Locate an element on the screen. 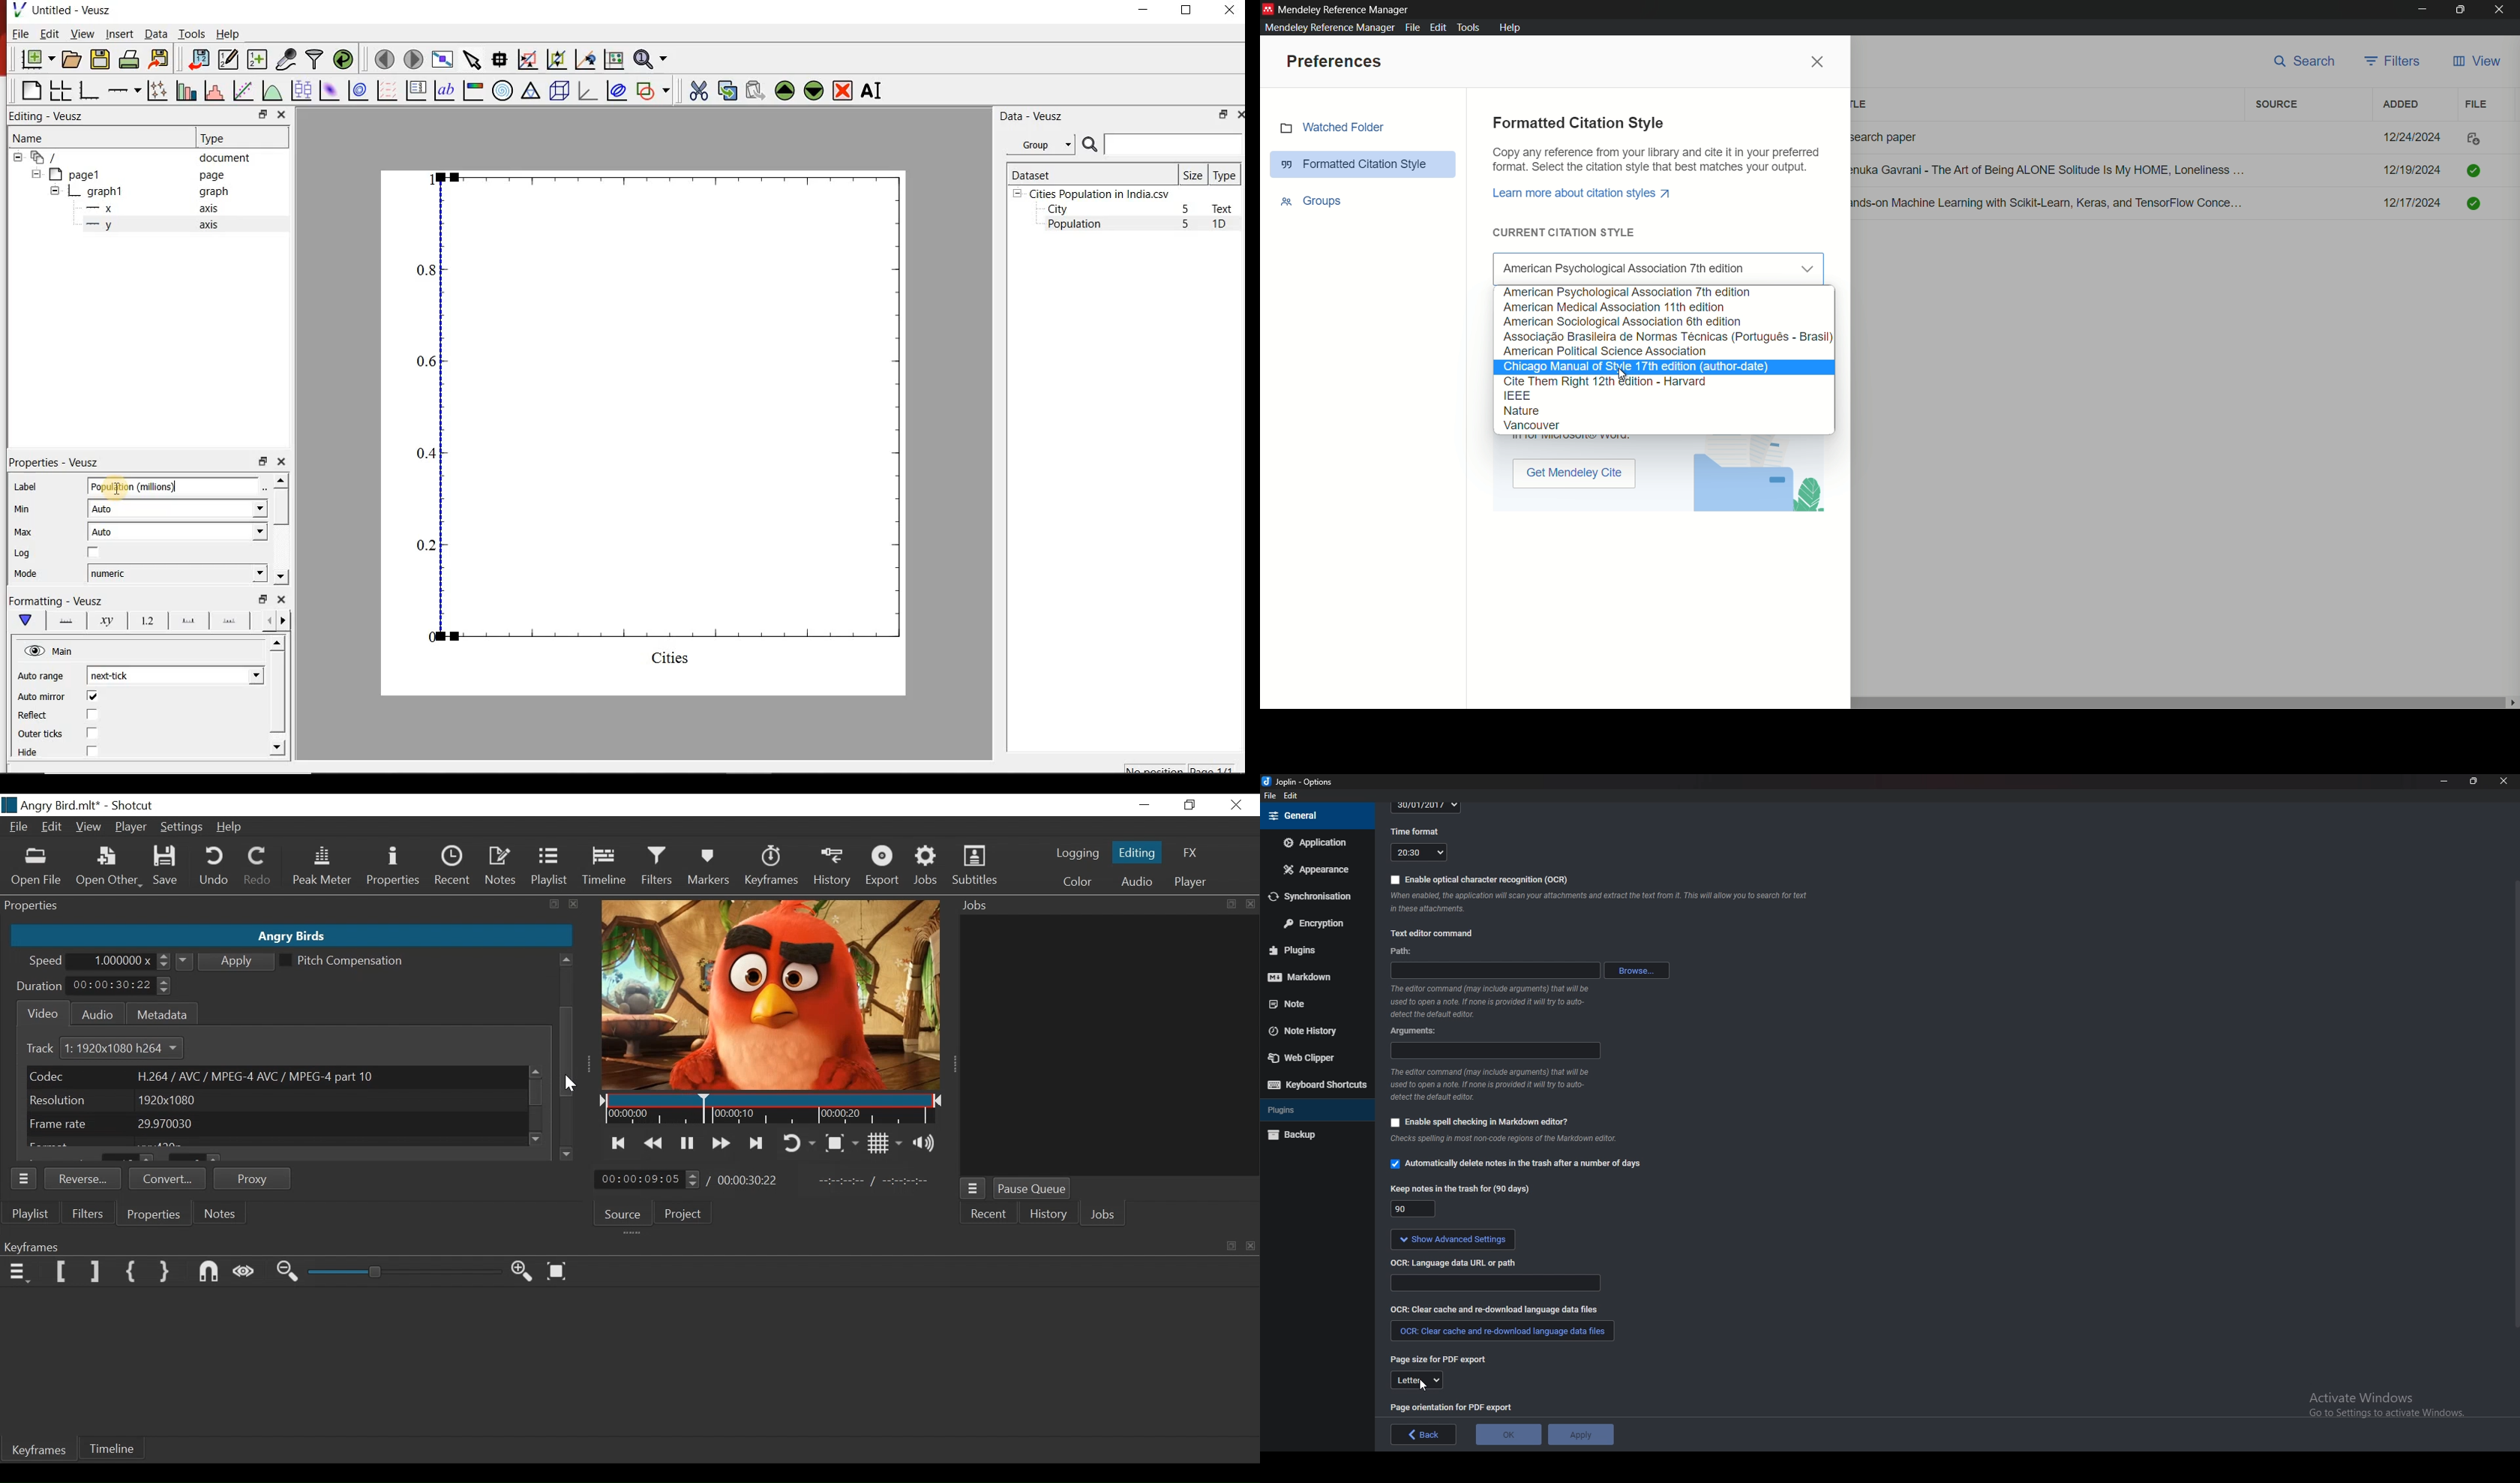  watch folder is located at coordinates (1365, 128).